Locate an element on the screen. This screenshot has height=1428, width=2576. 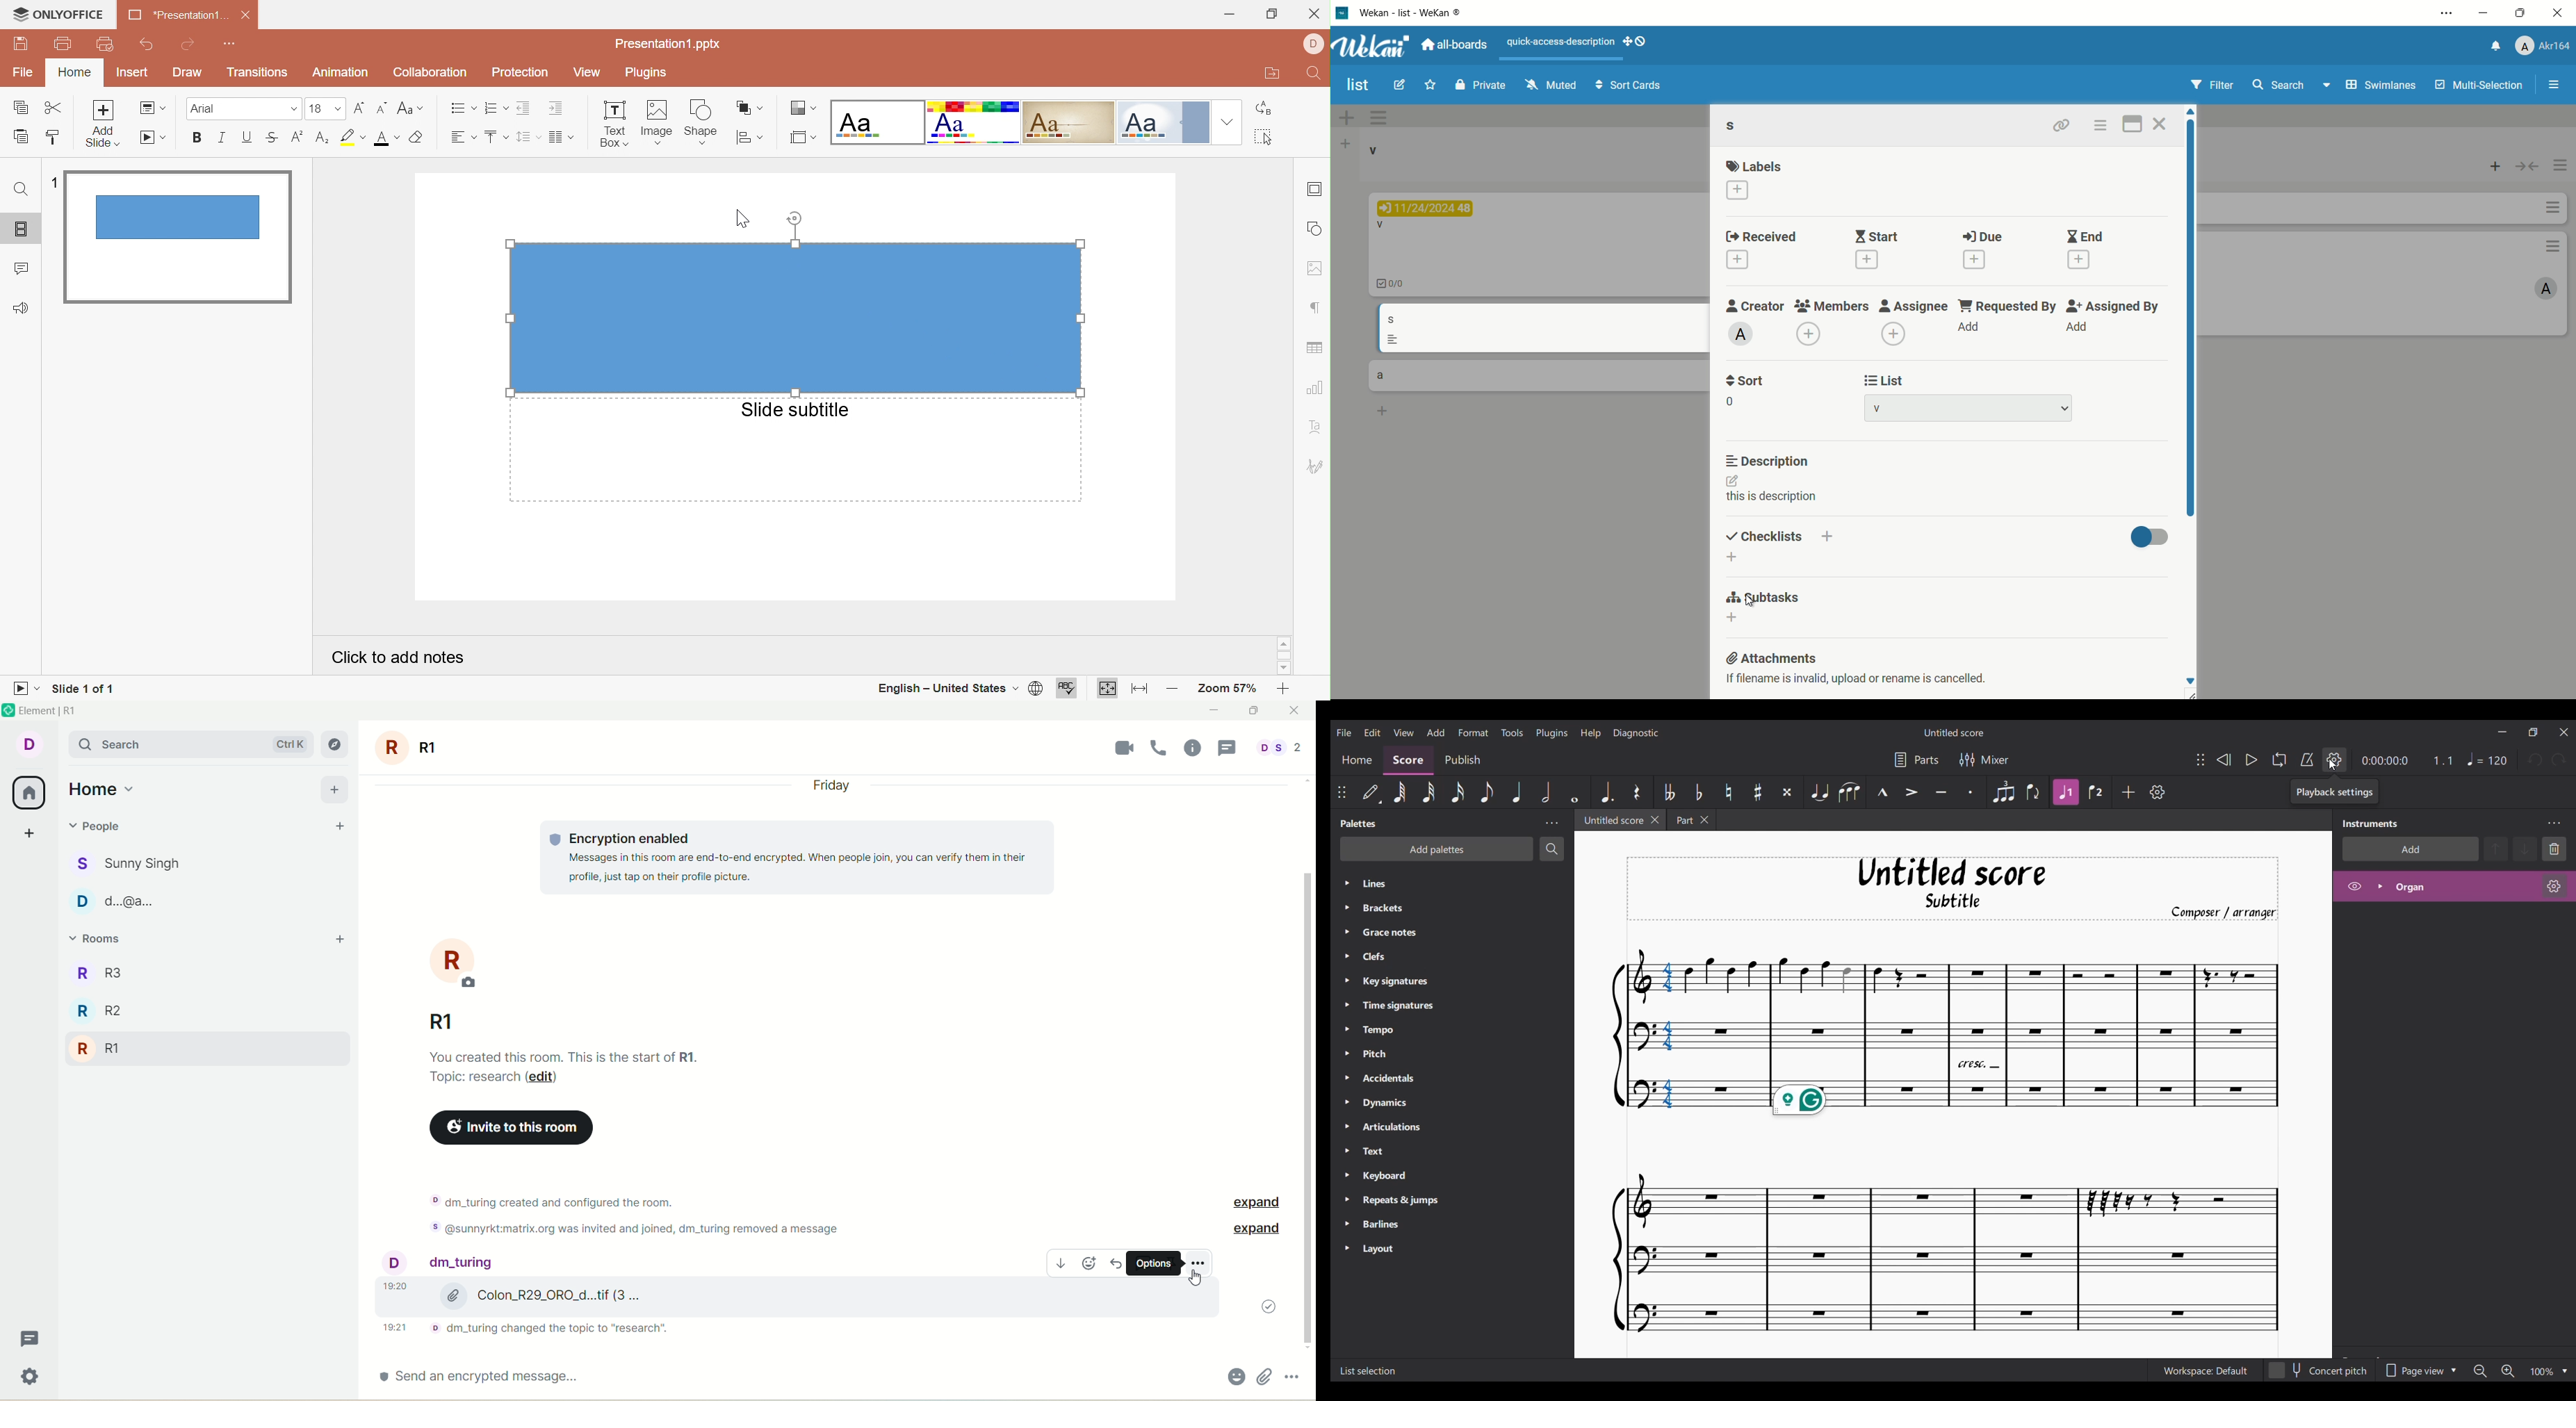
Slur is located at coordinates (1849, 793).